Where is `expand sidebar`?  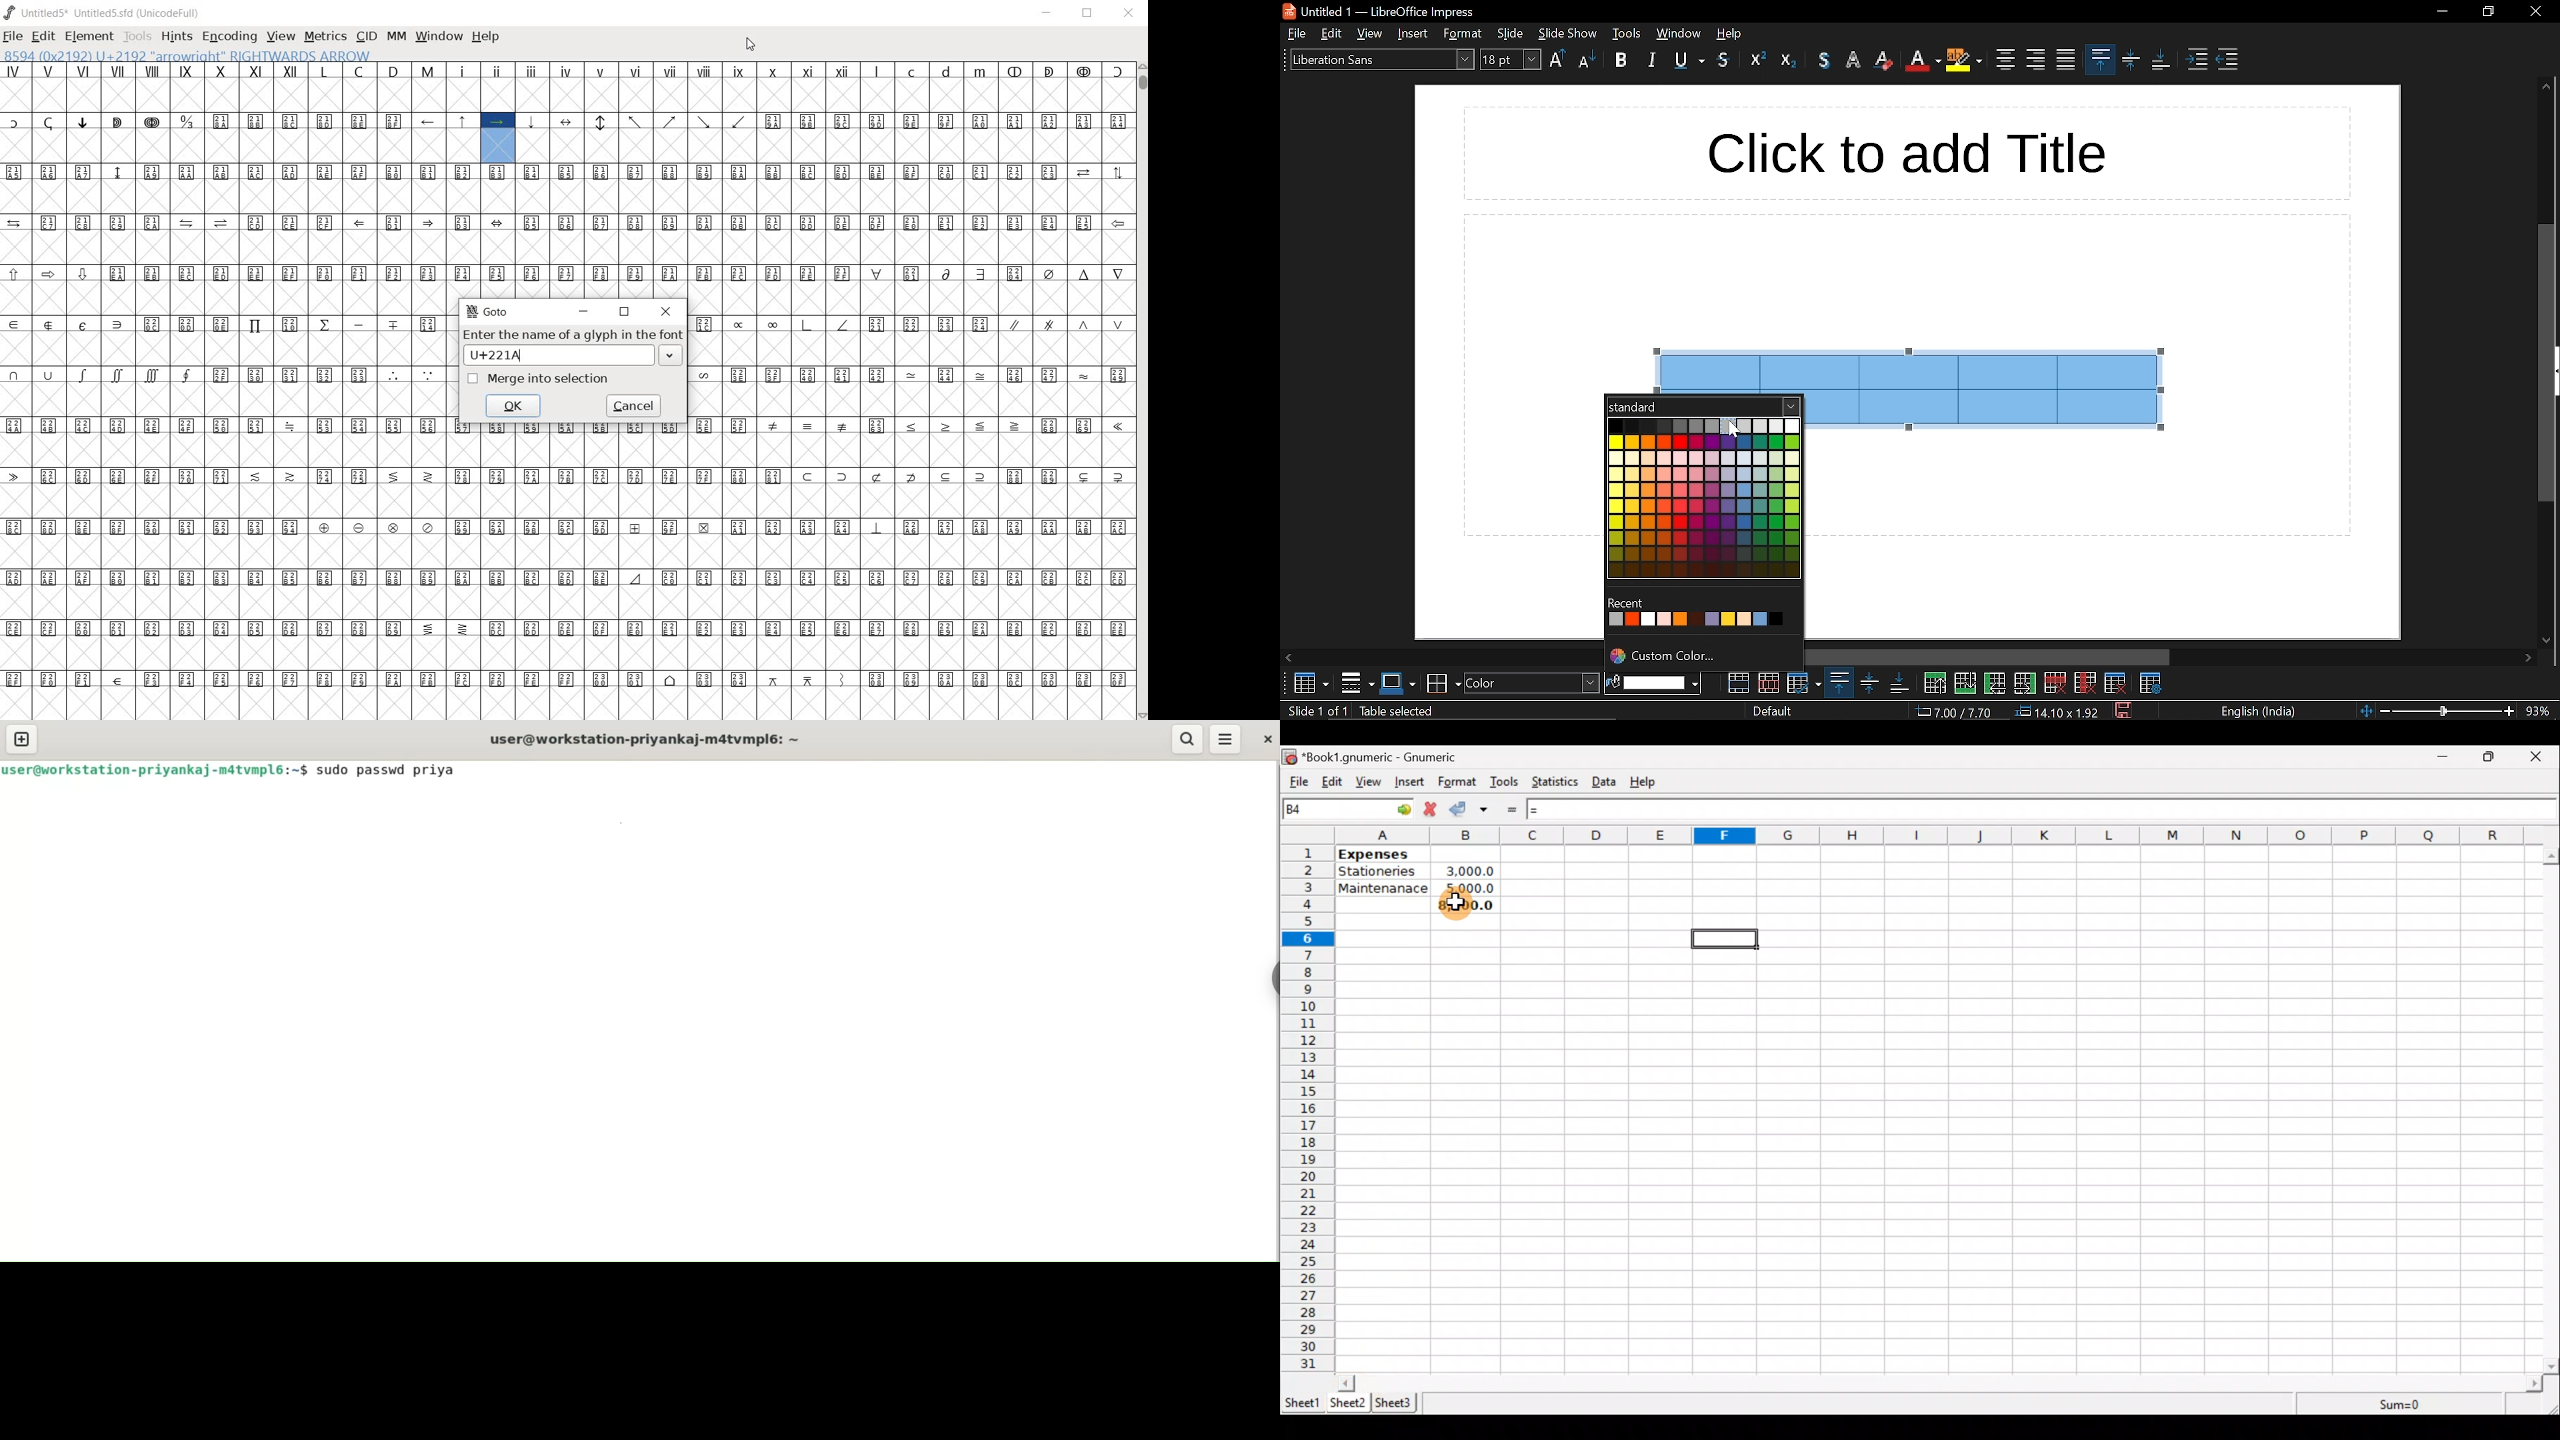 expand sidebar is located at coordinates (2556, 371).